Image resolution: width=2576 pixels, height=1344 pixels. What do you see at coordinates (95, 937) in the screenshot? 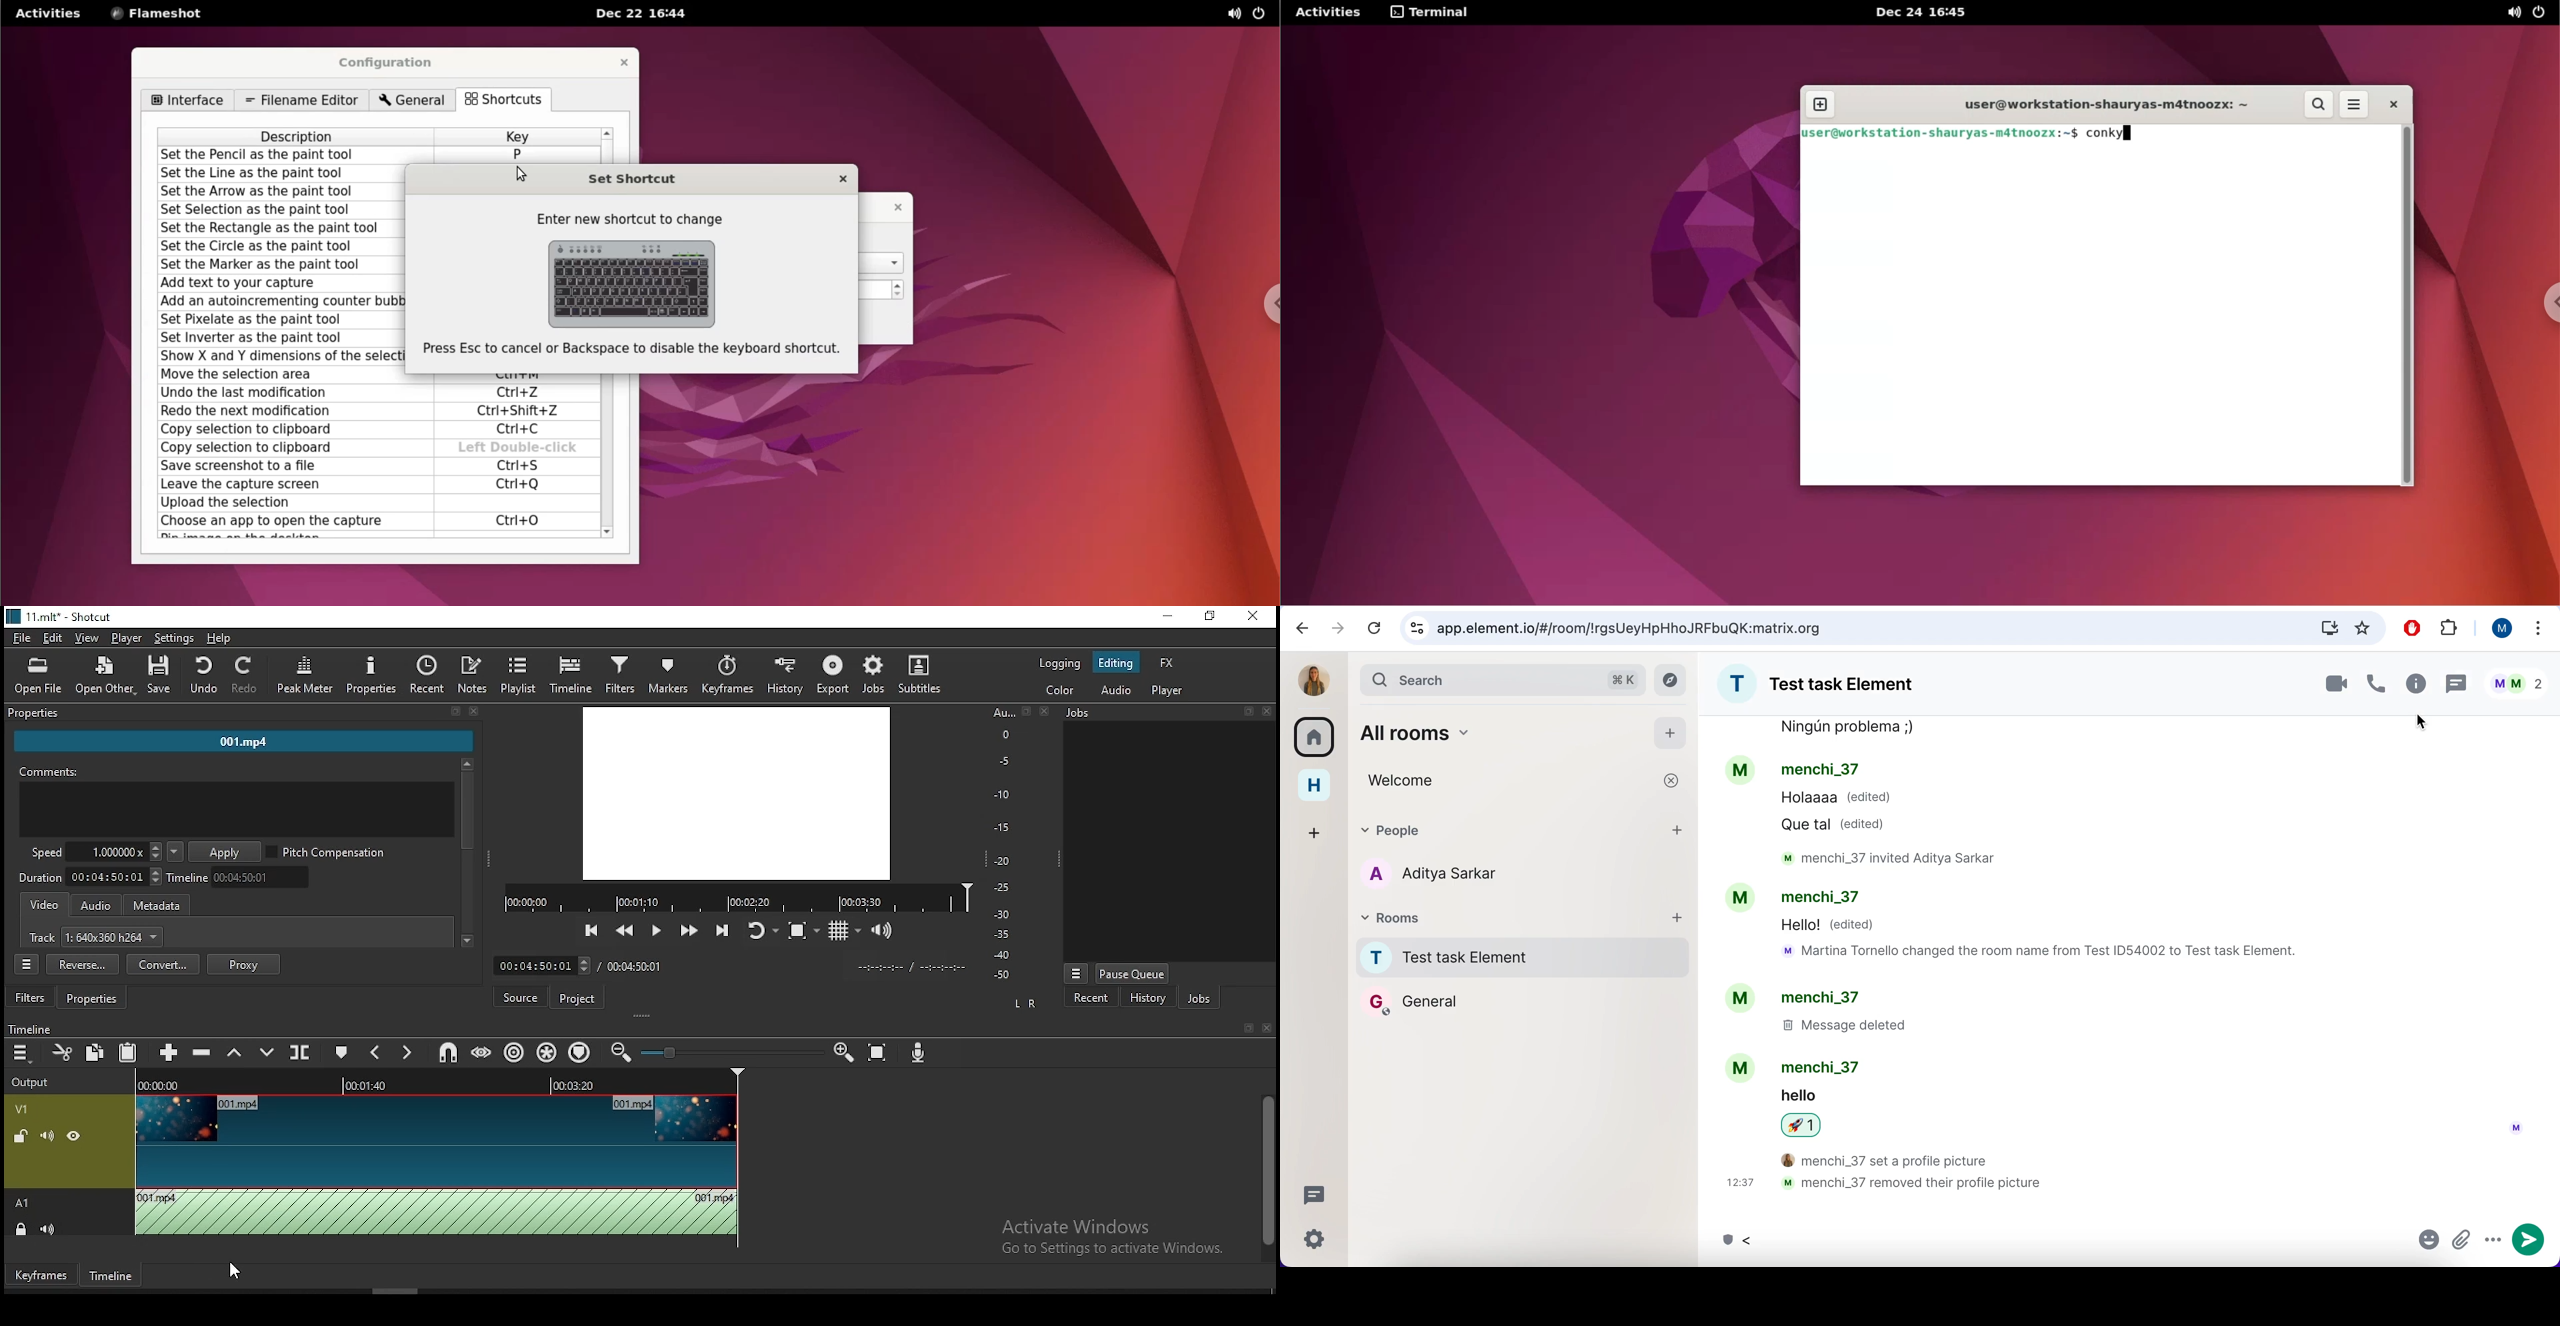
I see `track` at bounding box center [95, 937].